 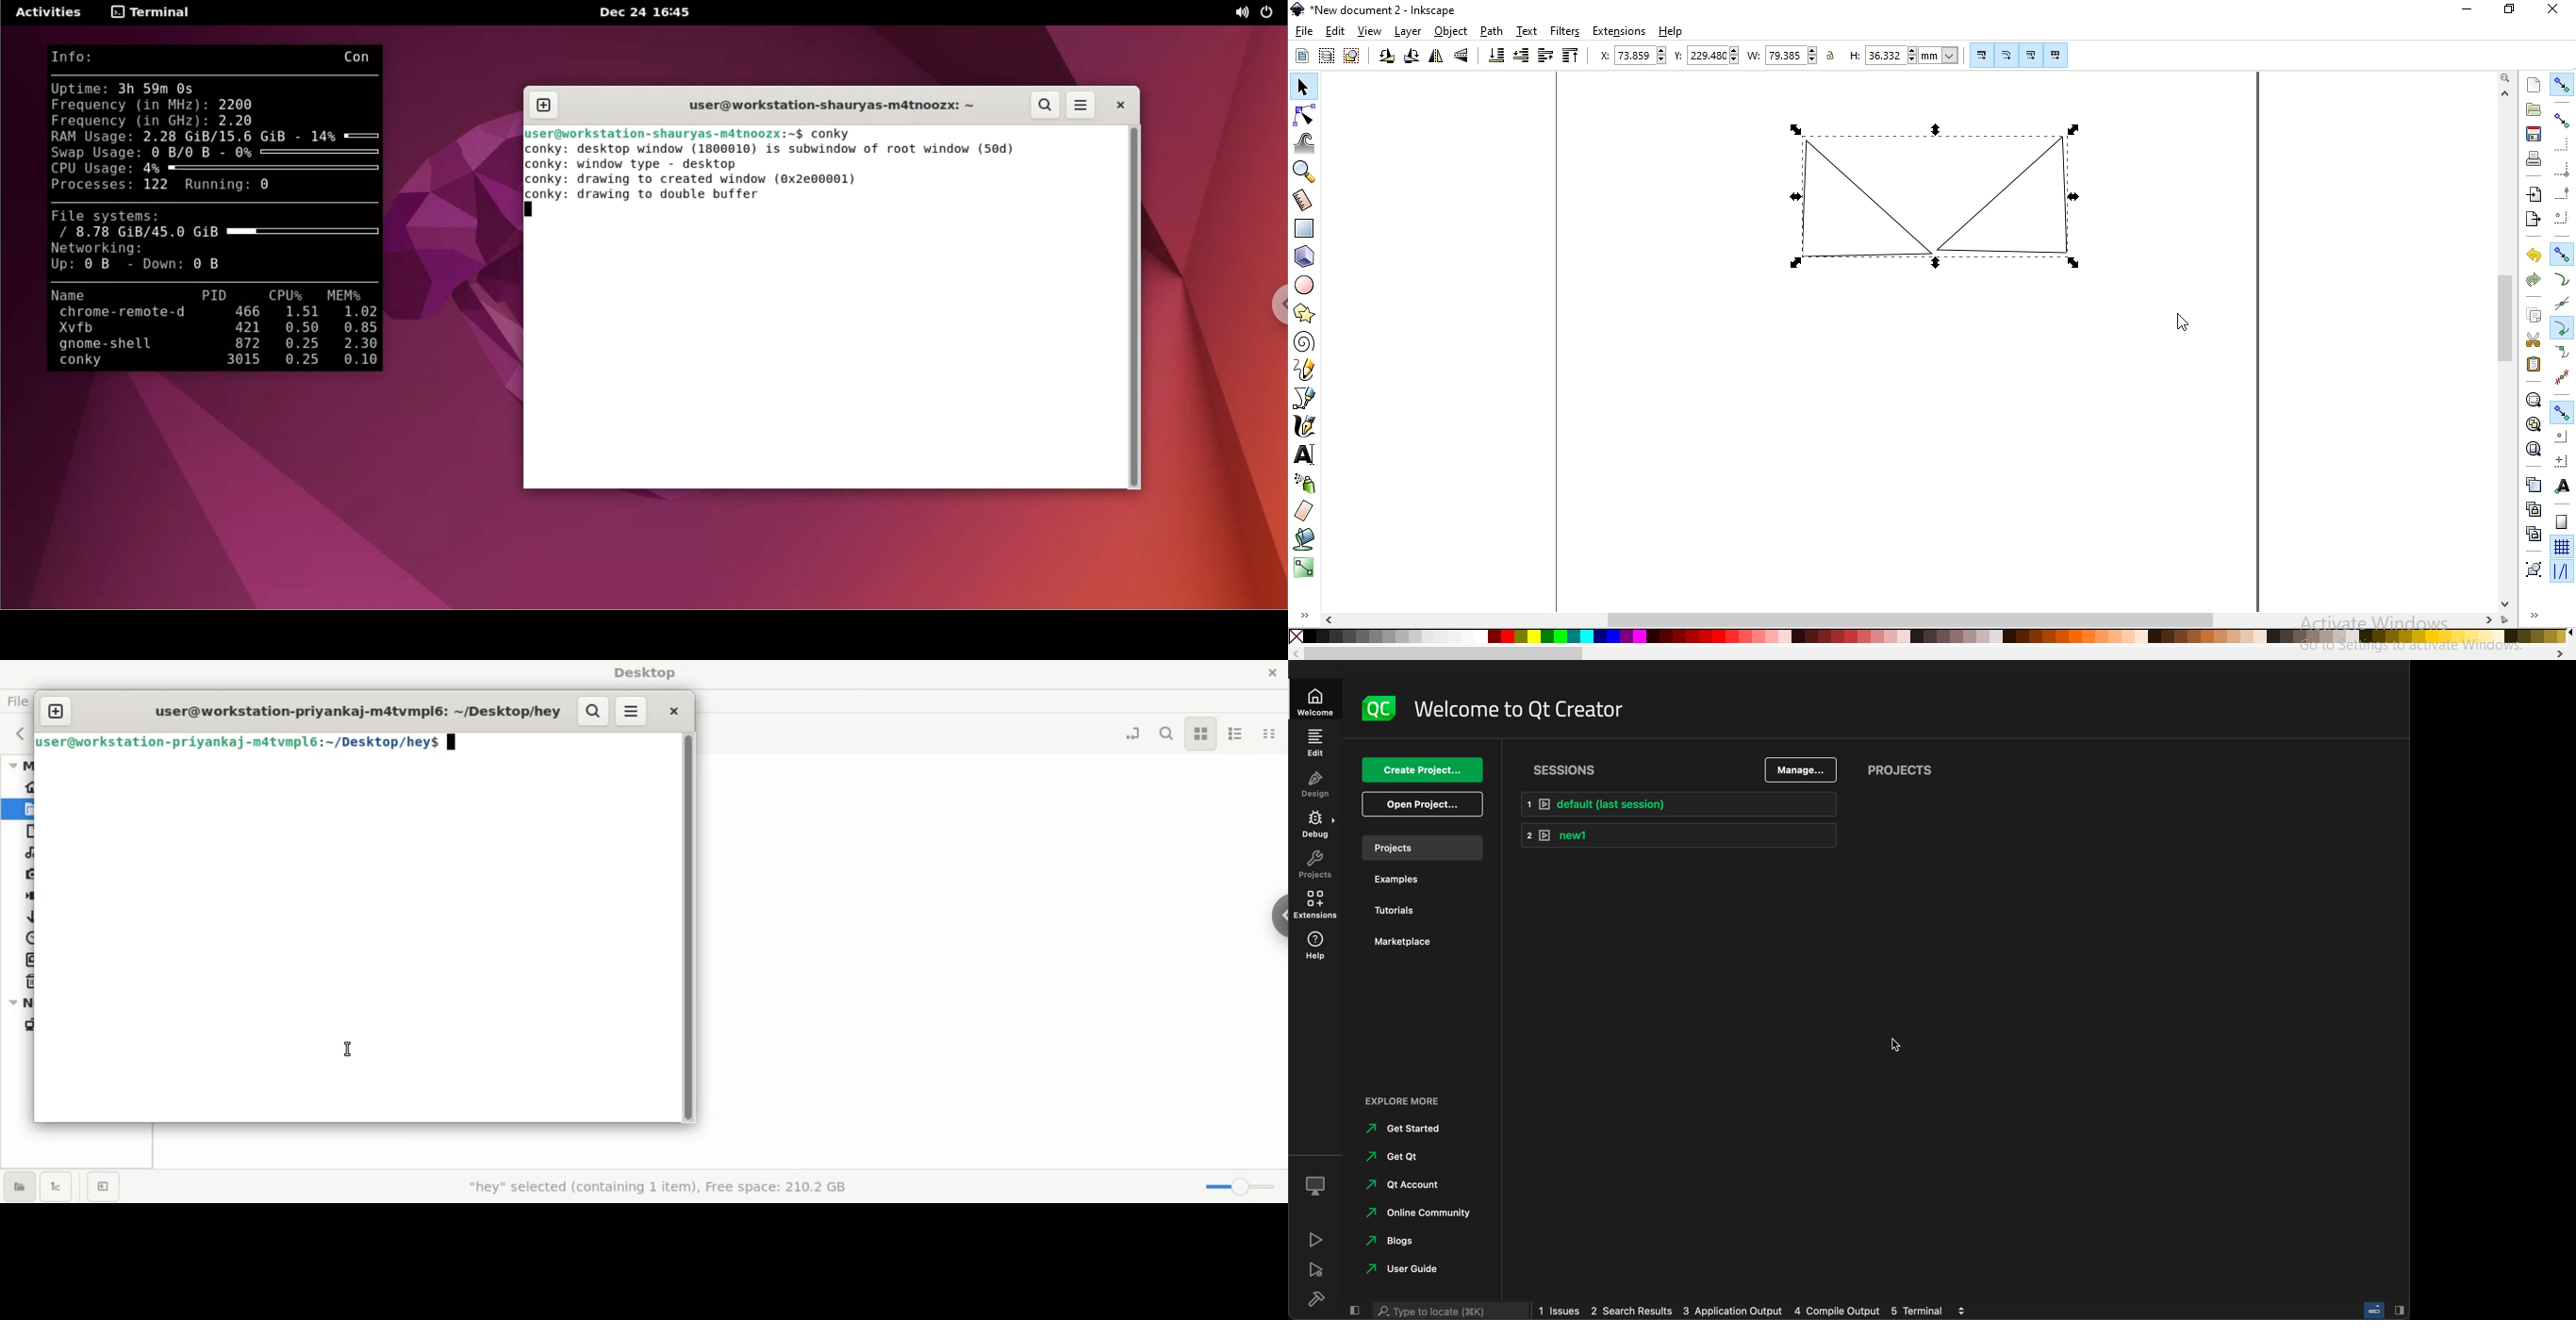 What do you see at coordinates (1328, 55) in the screenshot?
I see `select all objects in all visible and unlocked layers` at bounding box center [1328, 55].